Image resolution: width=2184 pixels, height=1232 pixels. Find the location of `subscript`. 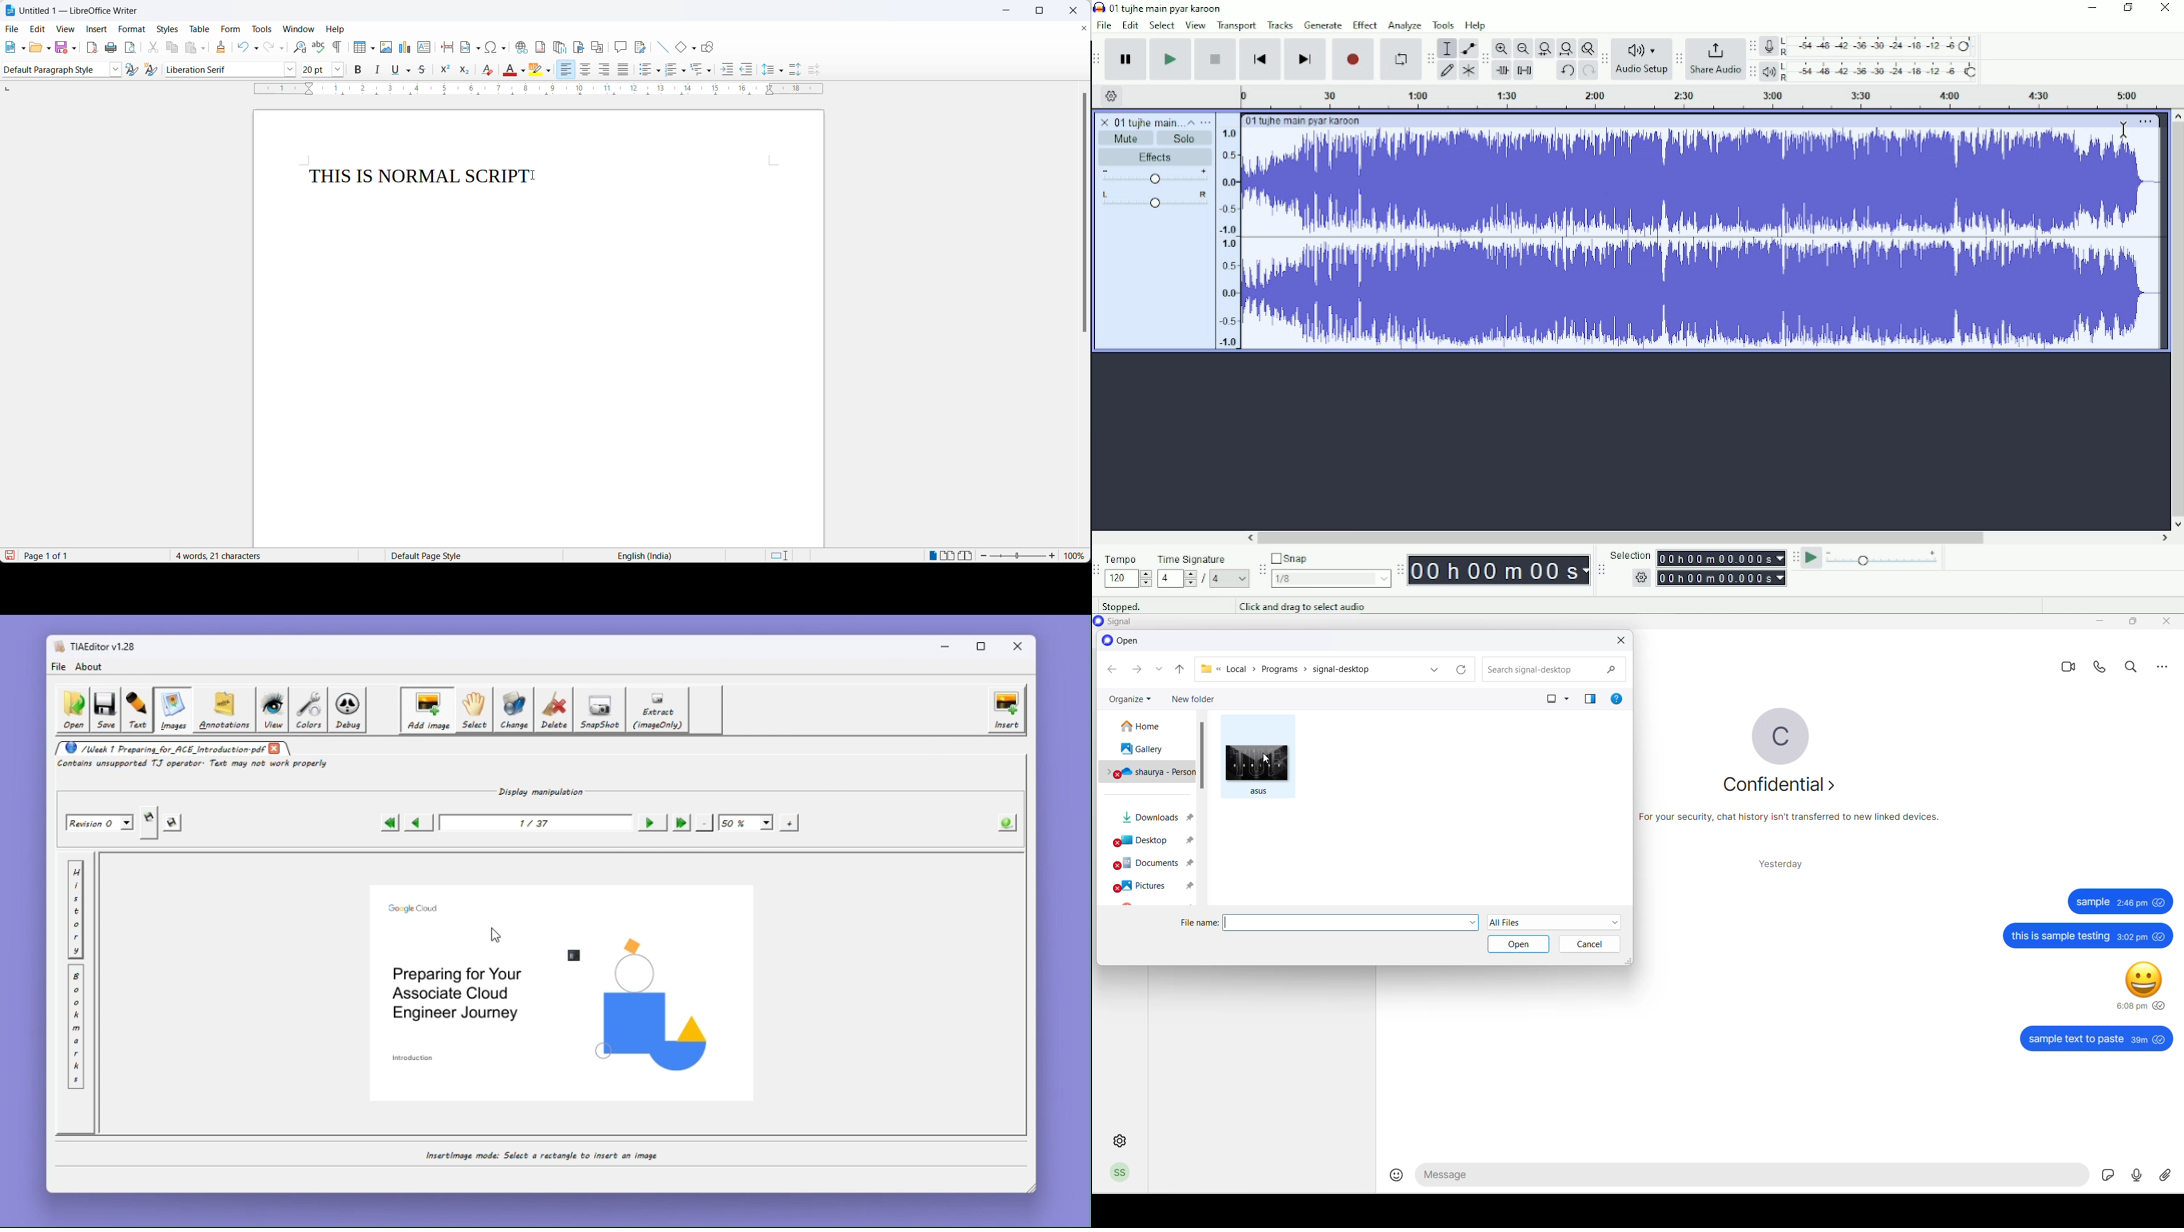

subscript is located at coordinates (468, 71).